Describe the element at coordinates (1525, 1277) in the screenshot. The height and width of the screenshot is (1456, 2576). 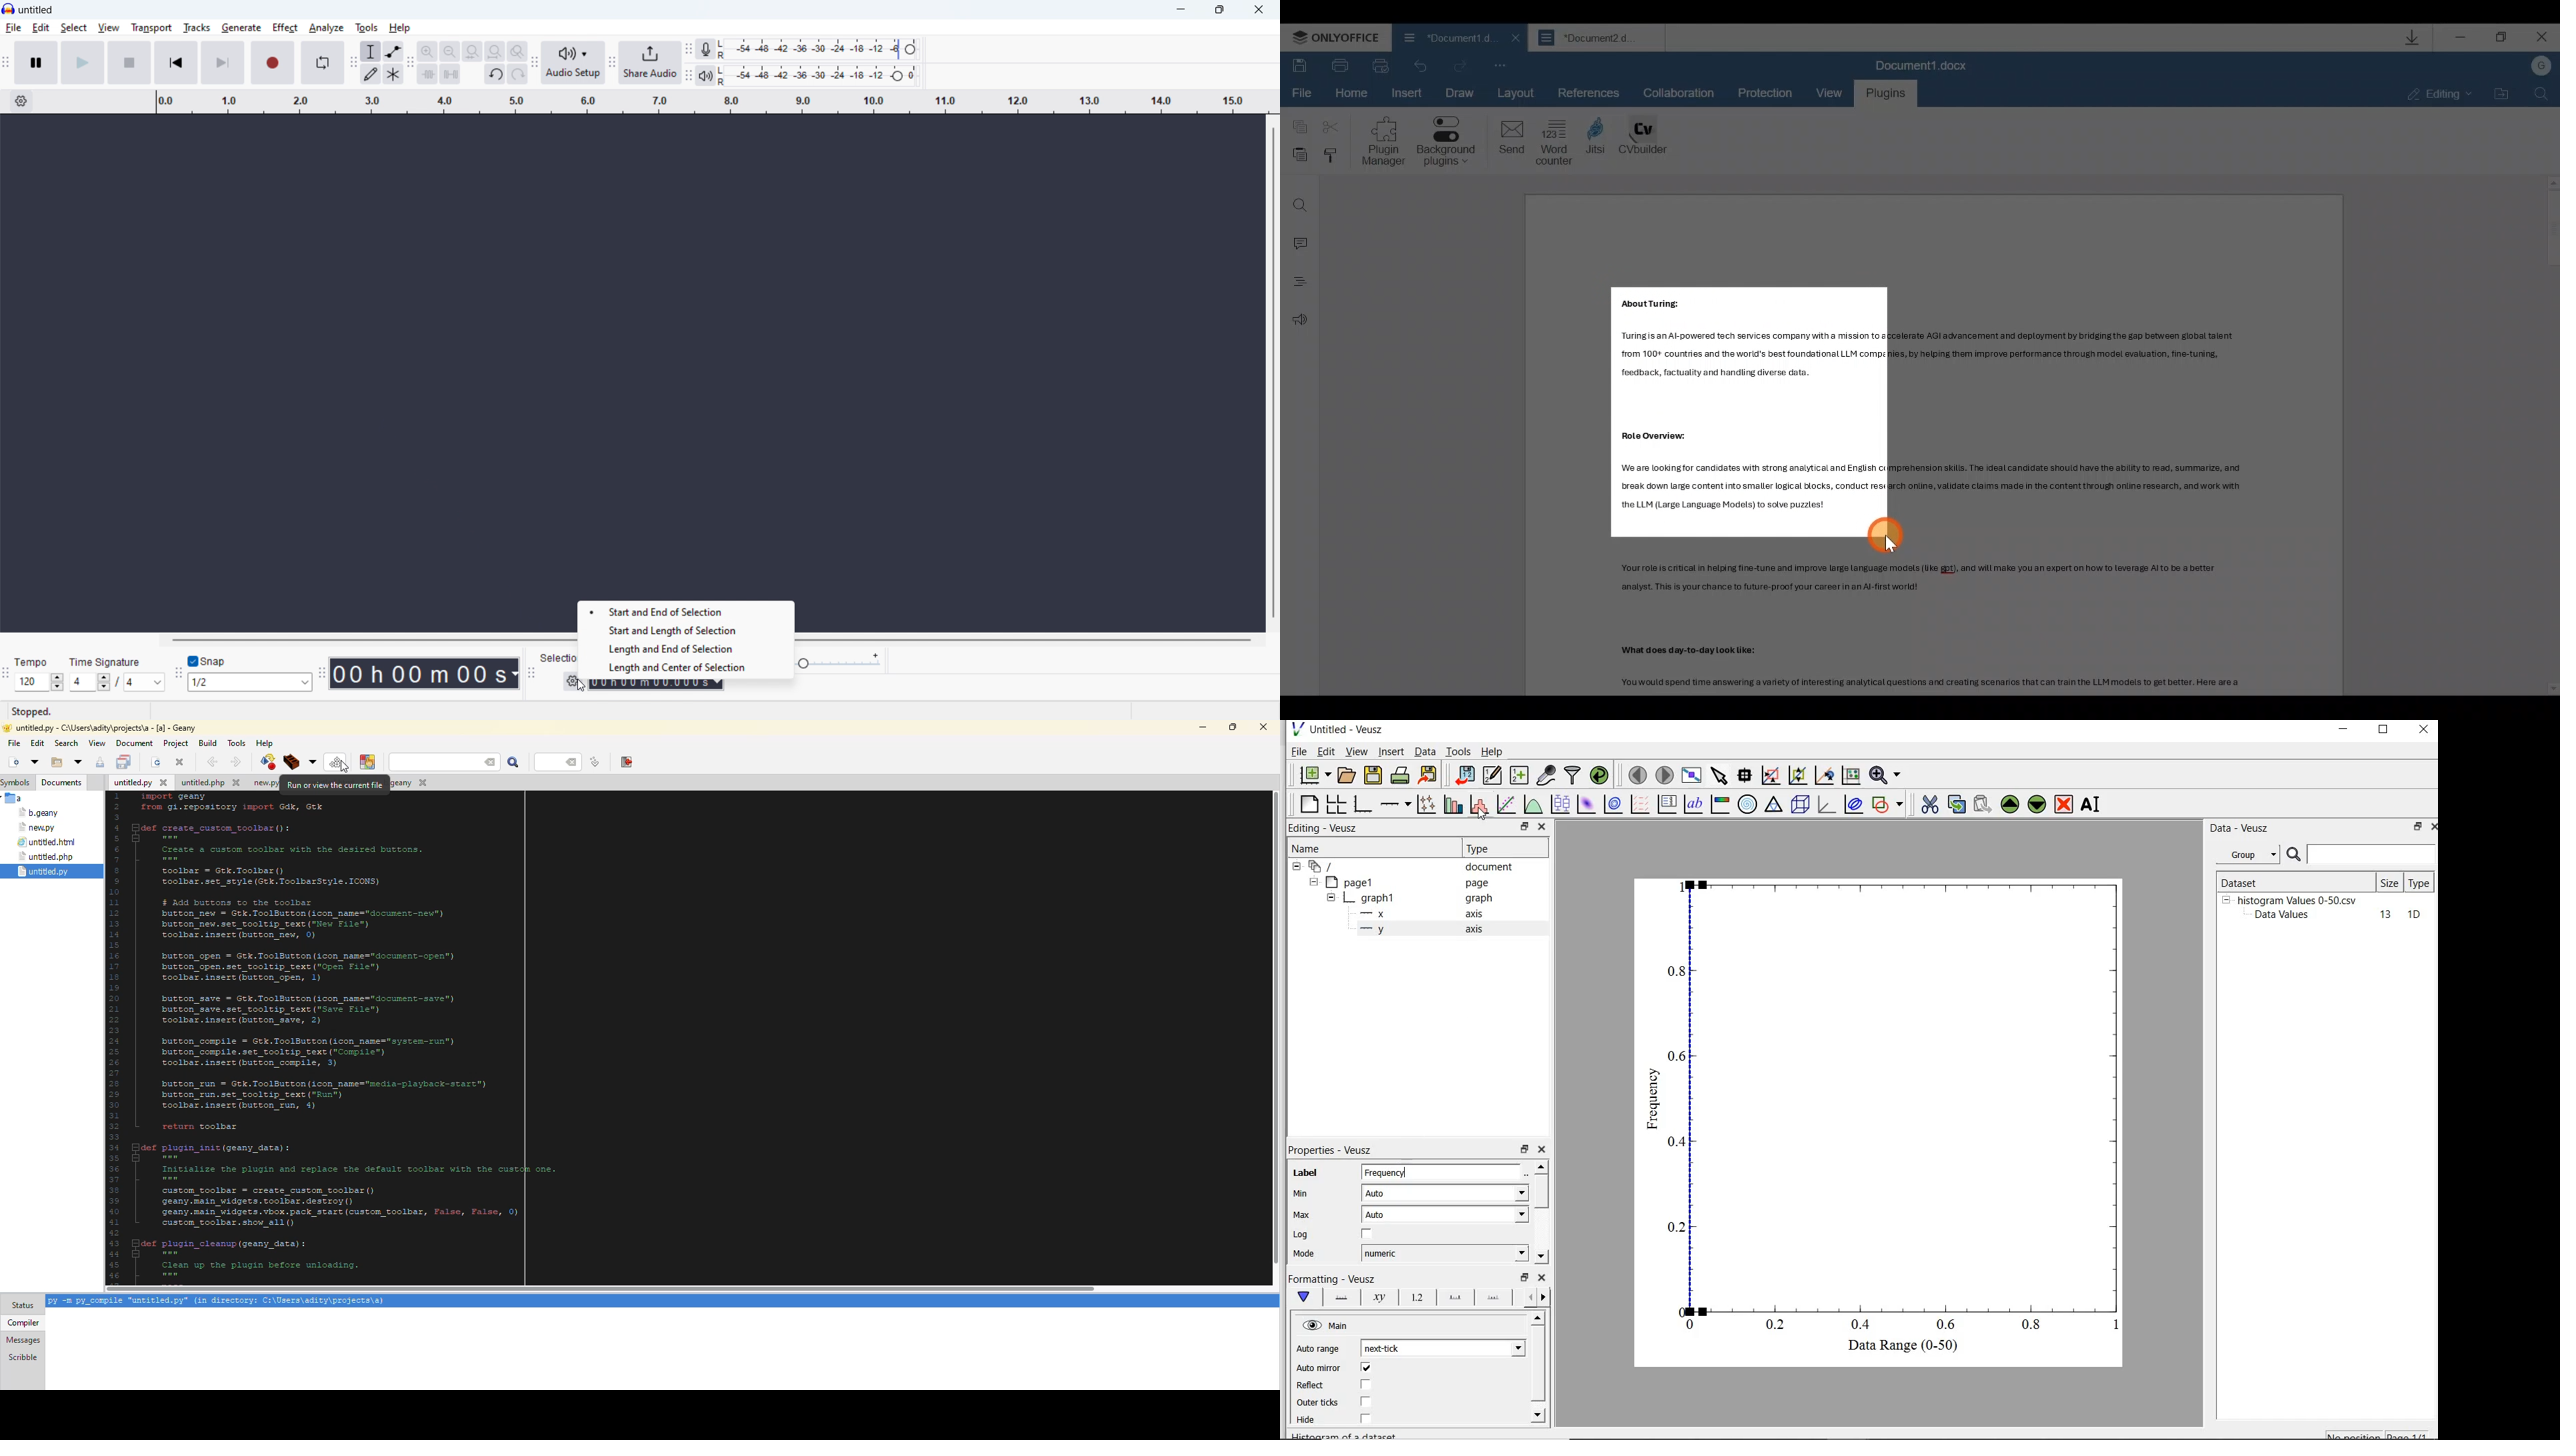
I see `restore down` at that location.